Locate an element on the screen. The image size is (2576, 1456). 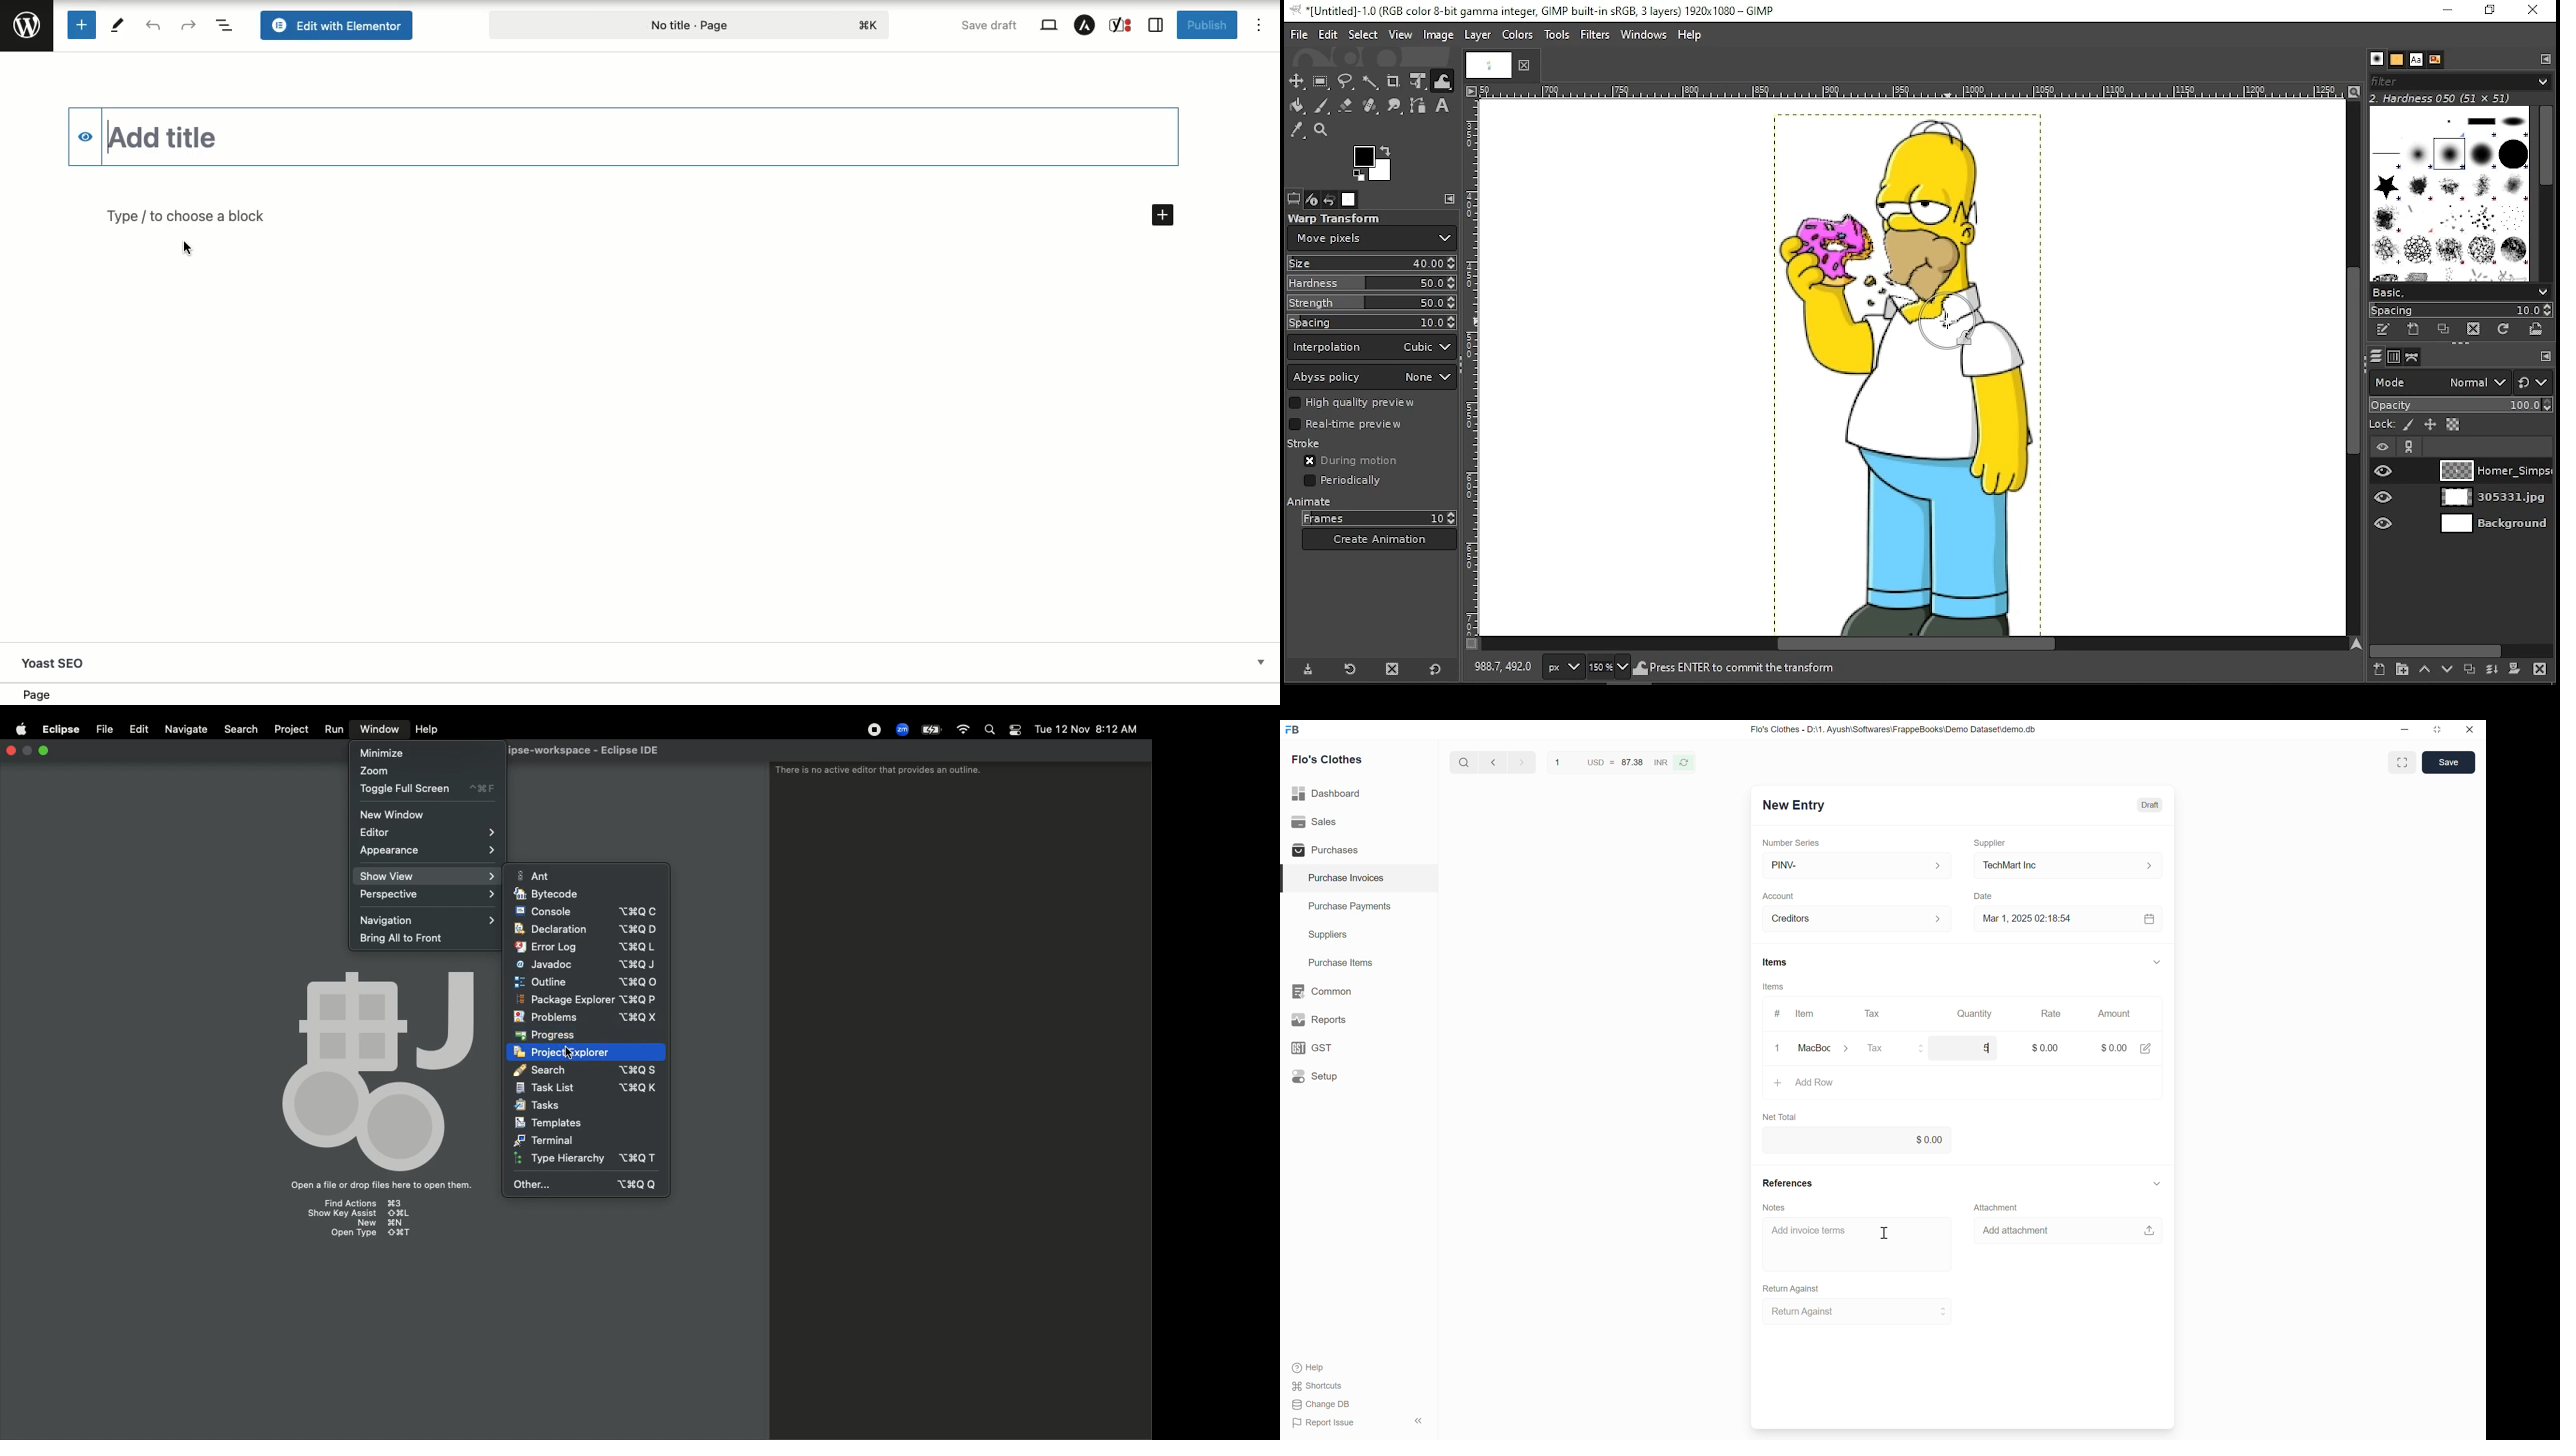
Problems is located at coordinates (589, 1017).